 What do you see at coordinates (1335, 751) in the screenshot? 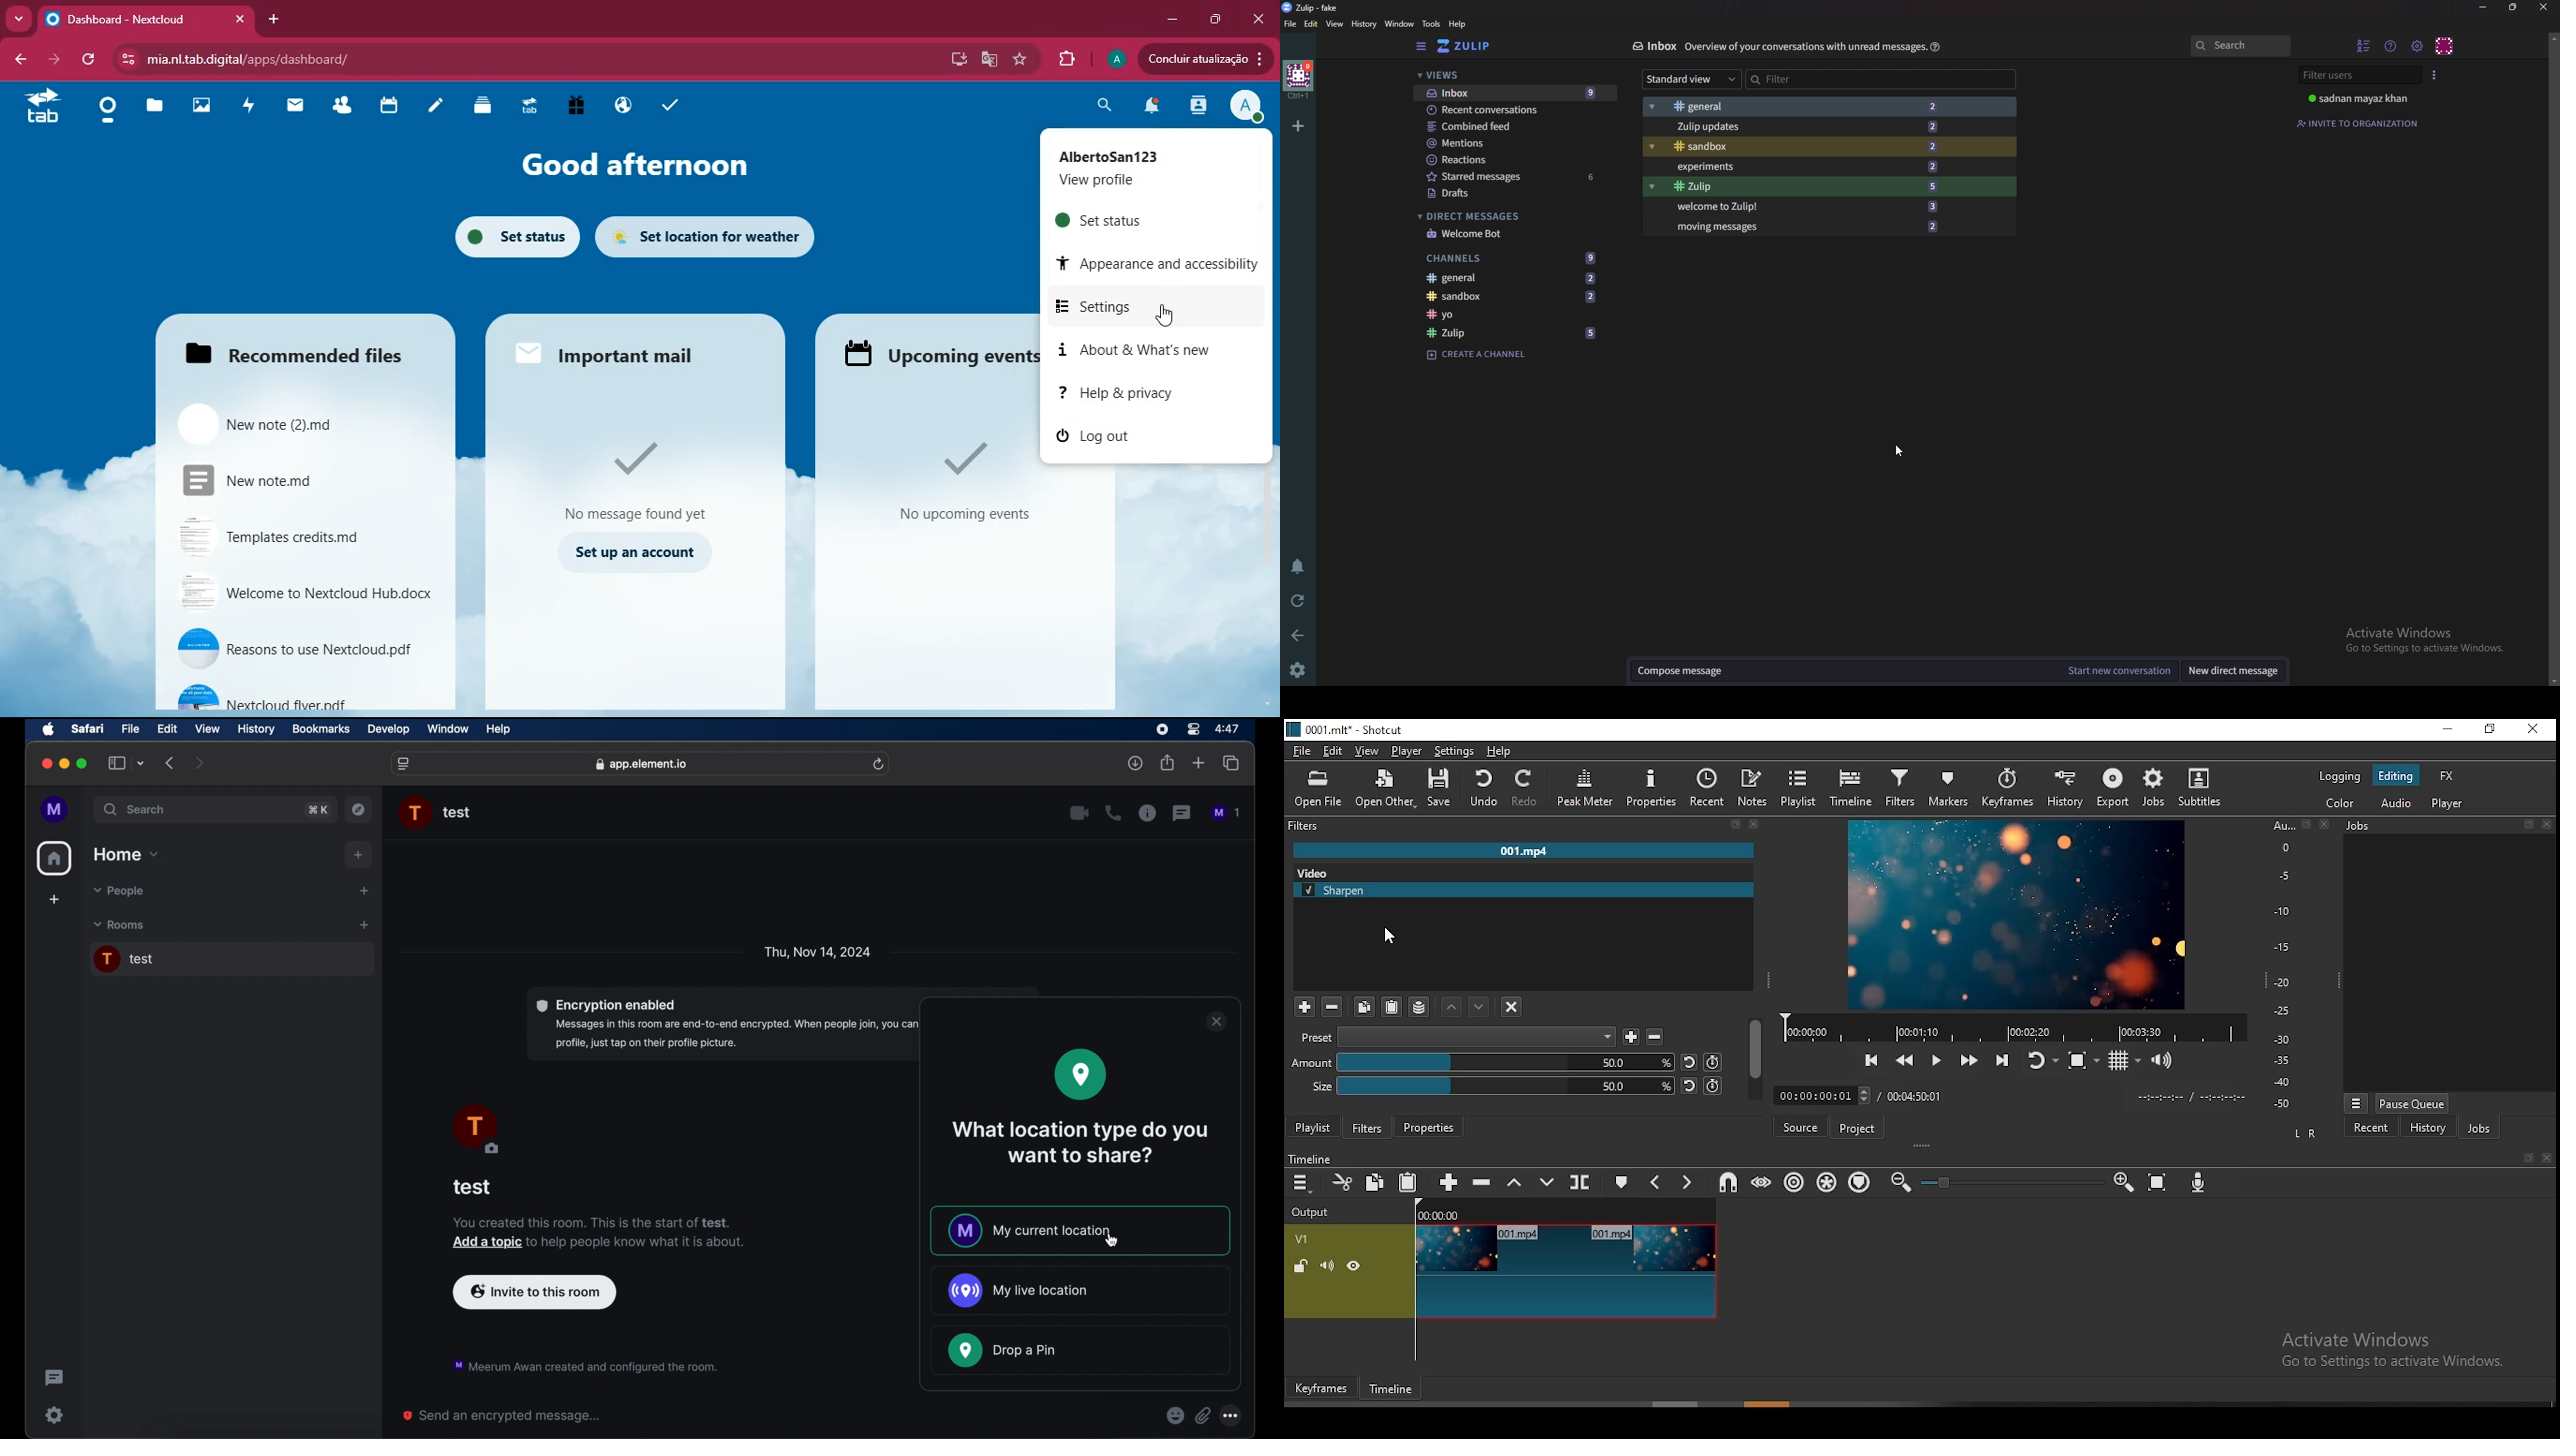
I see `edit` at bounding box center [1335, 751].